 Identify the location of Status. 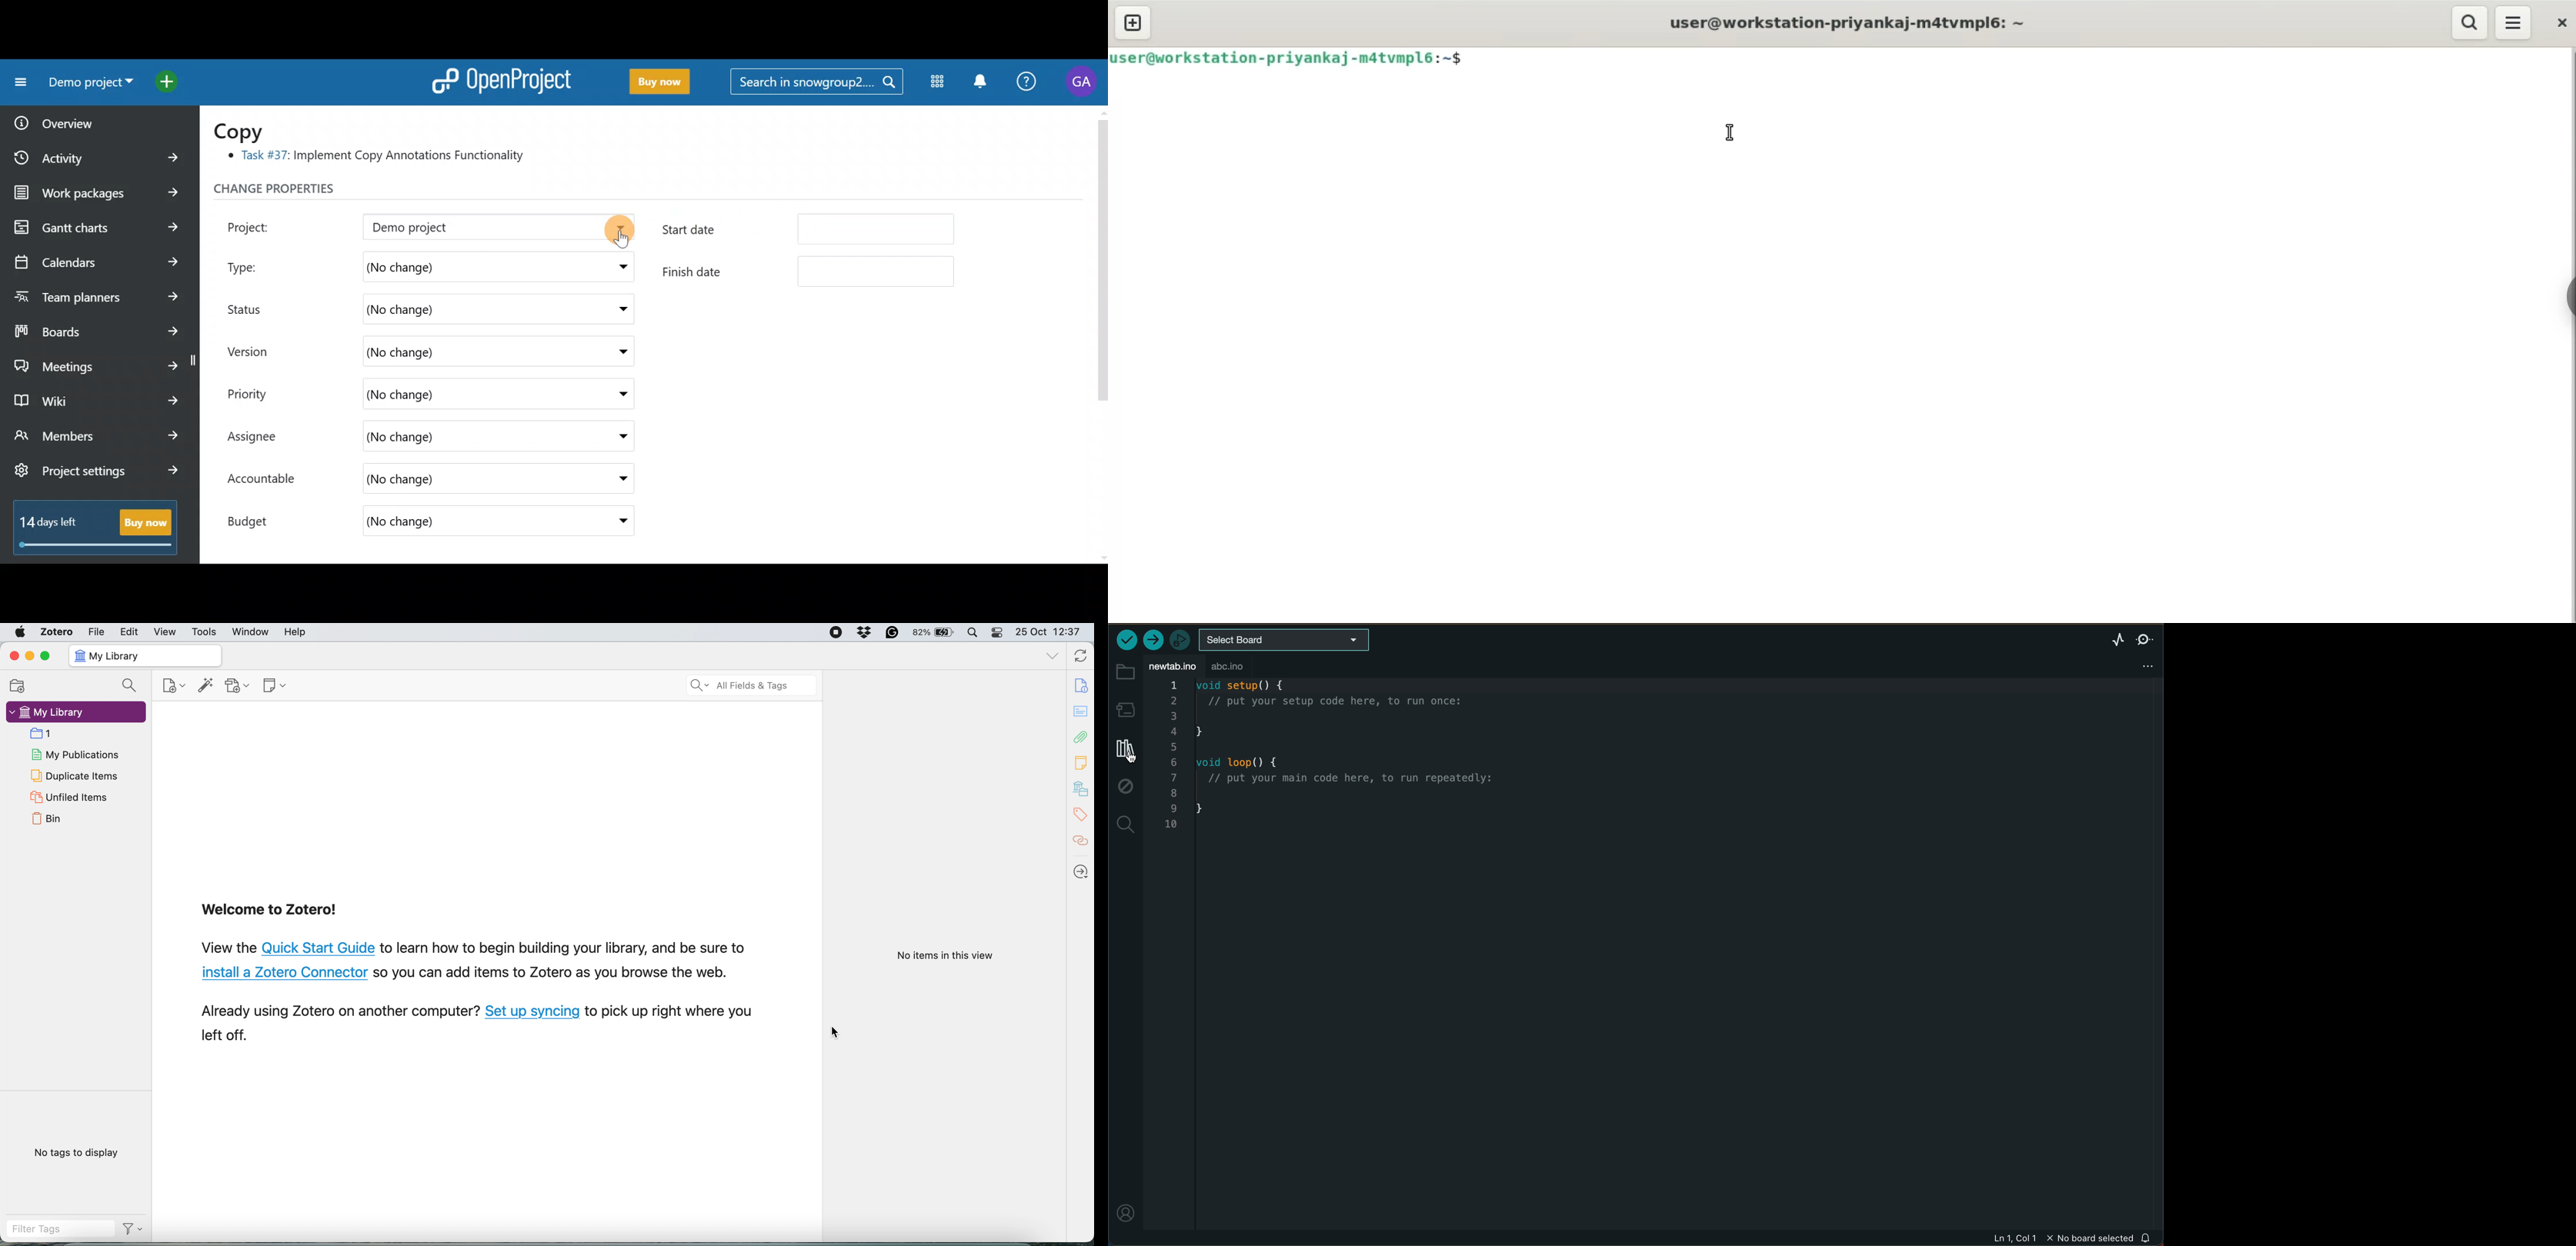
(254, 307).